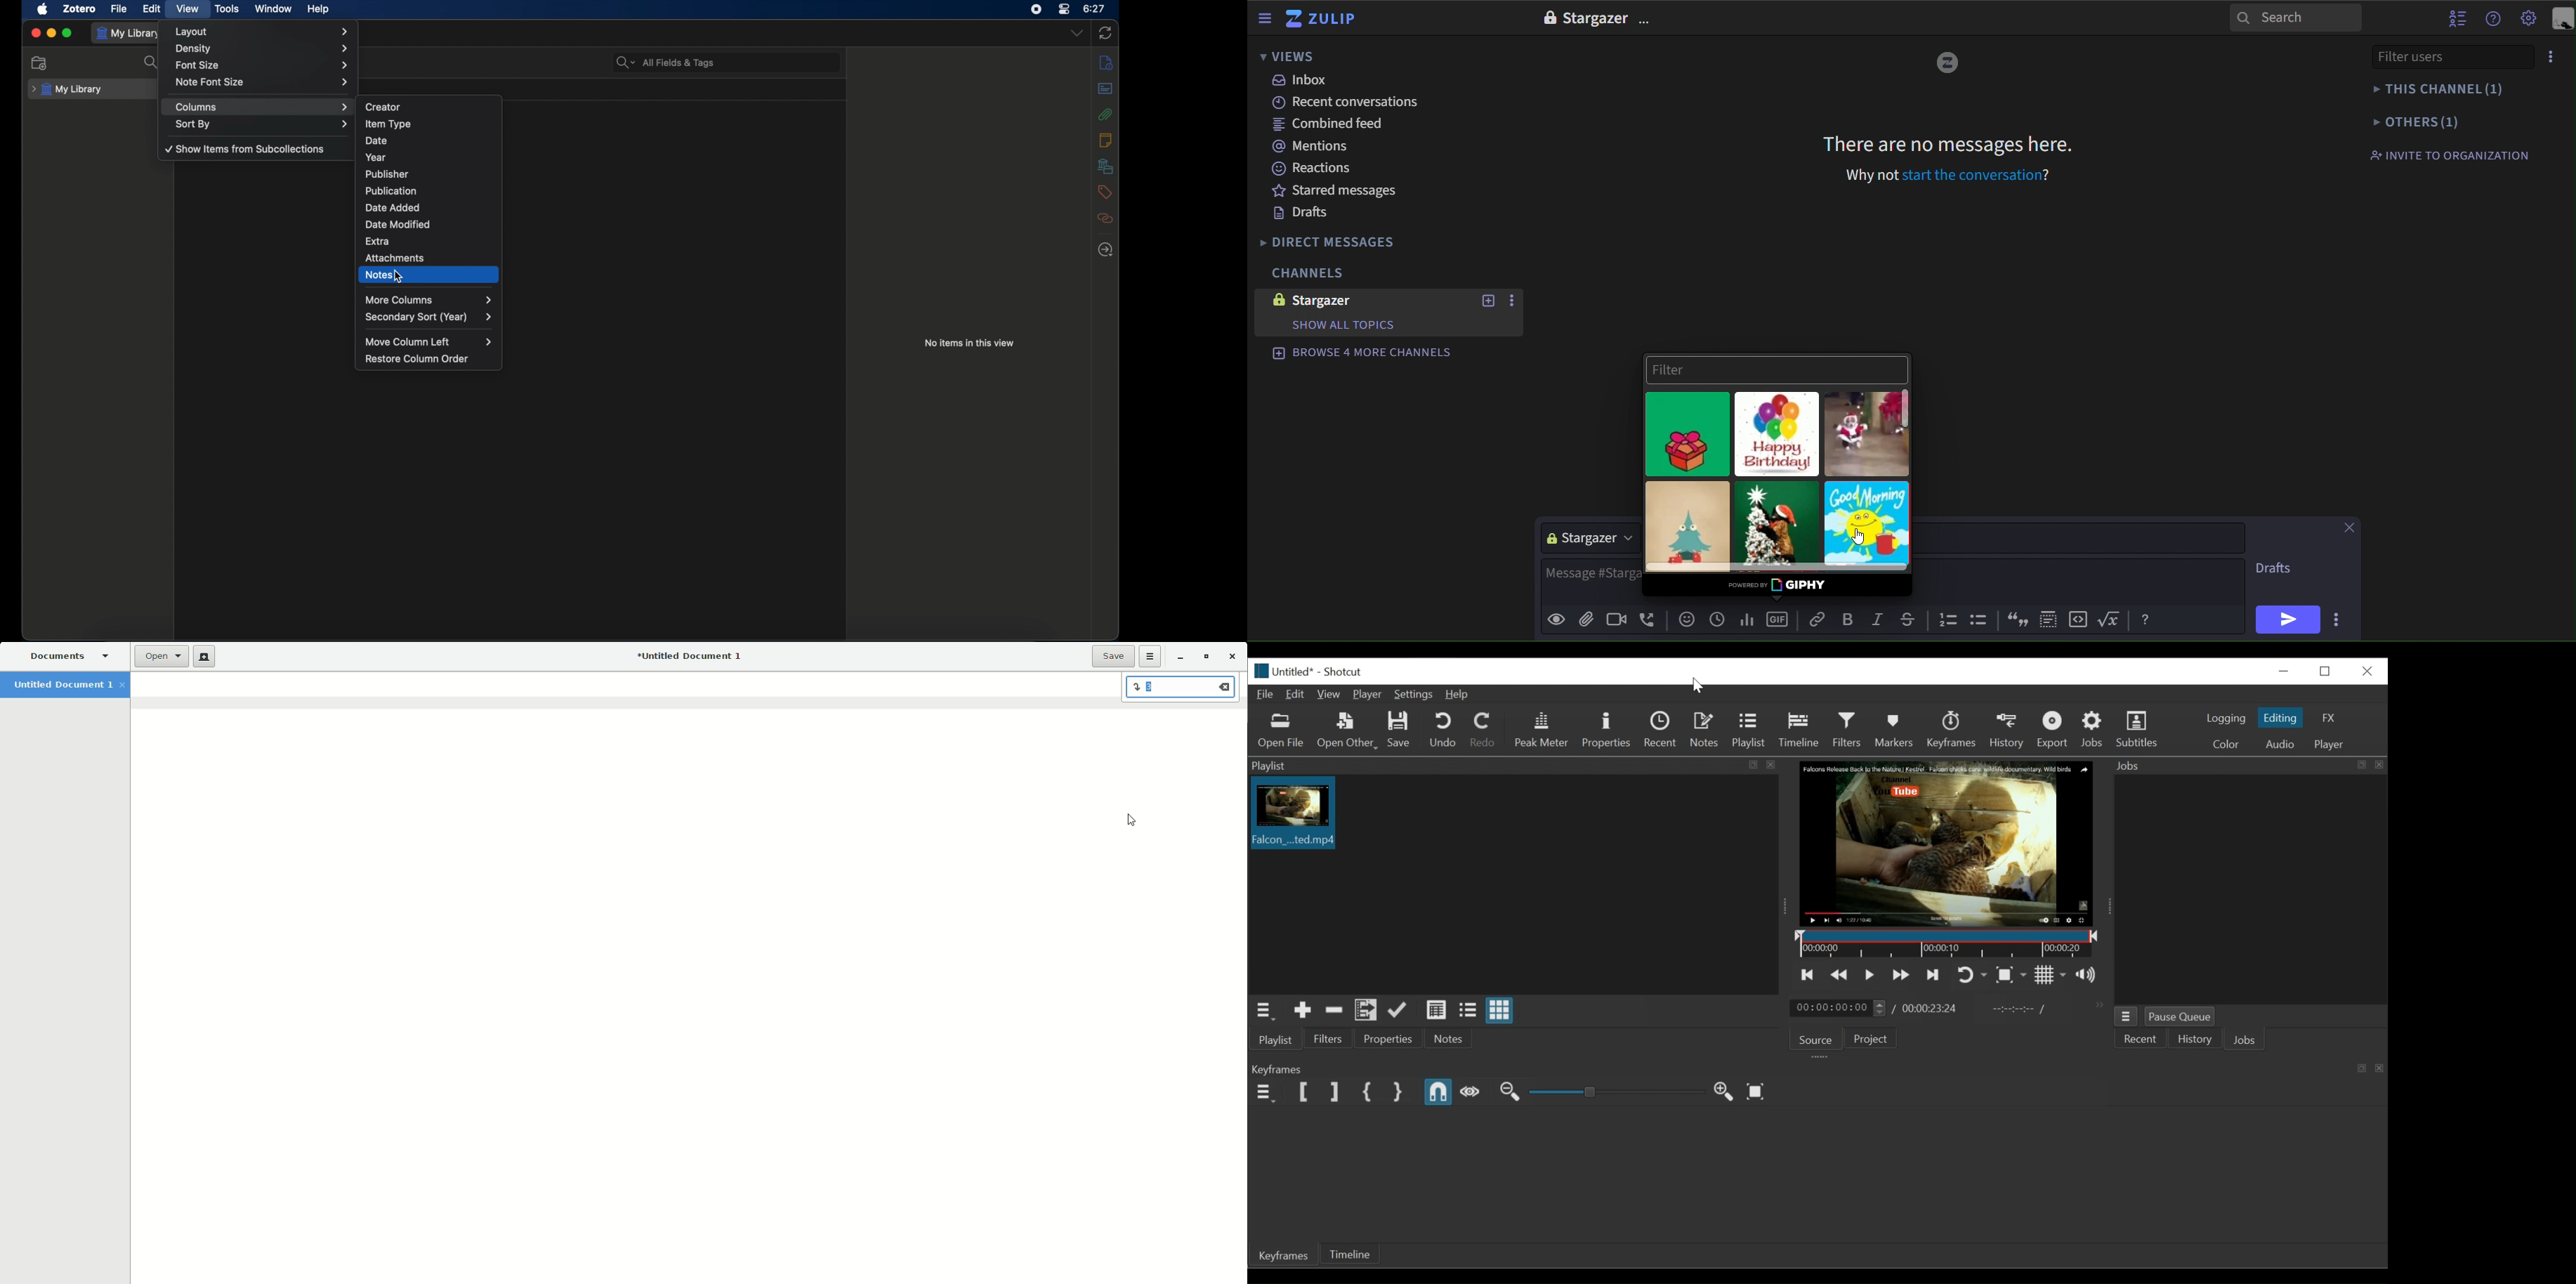 The width and height of the screenshot is (2576, 1288). Describe the element at coordinates (2494, 19) in the screenshot. I see `get help` at that location.